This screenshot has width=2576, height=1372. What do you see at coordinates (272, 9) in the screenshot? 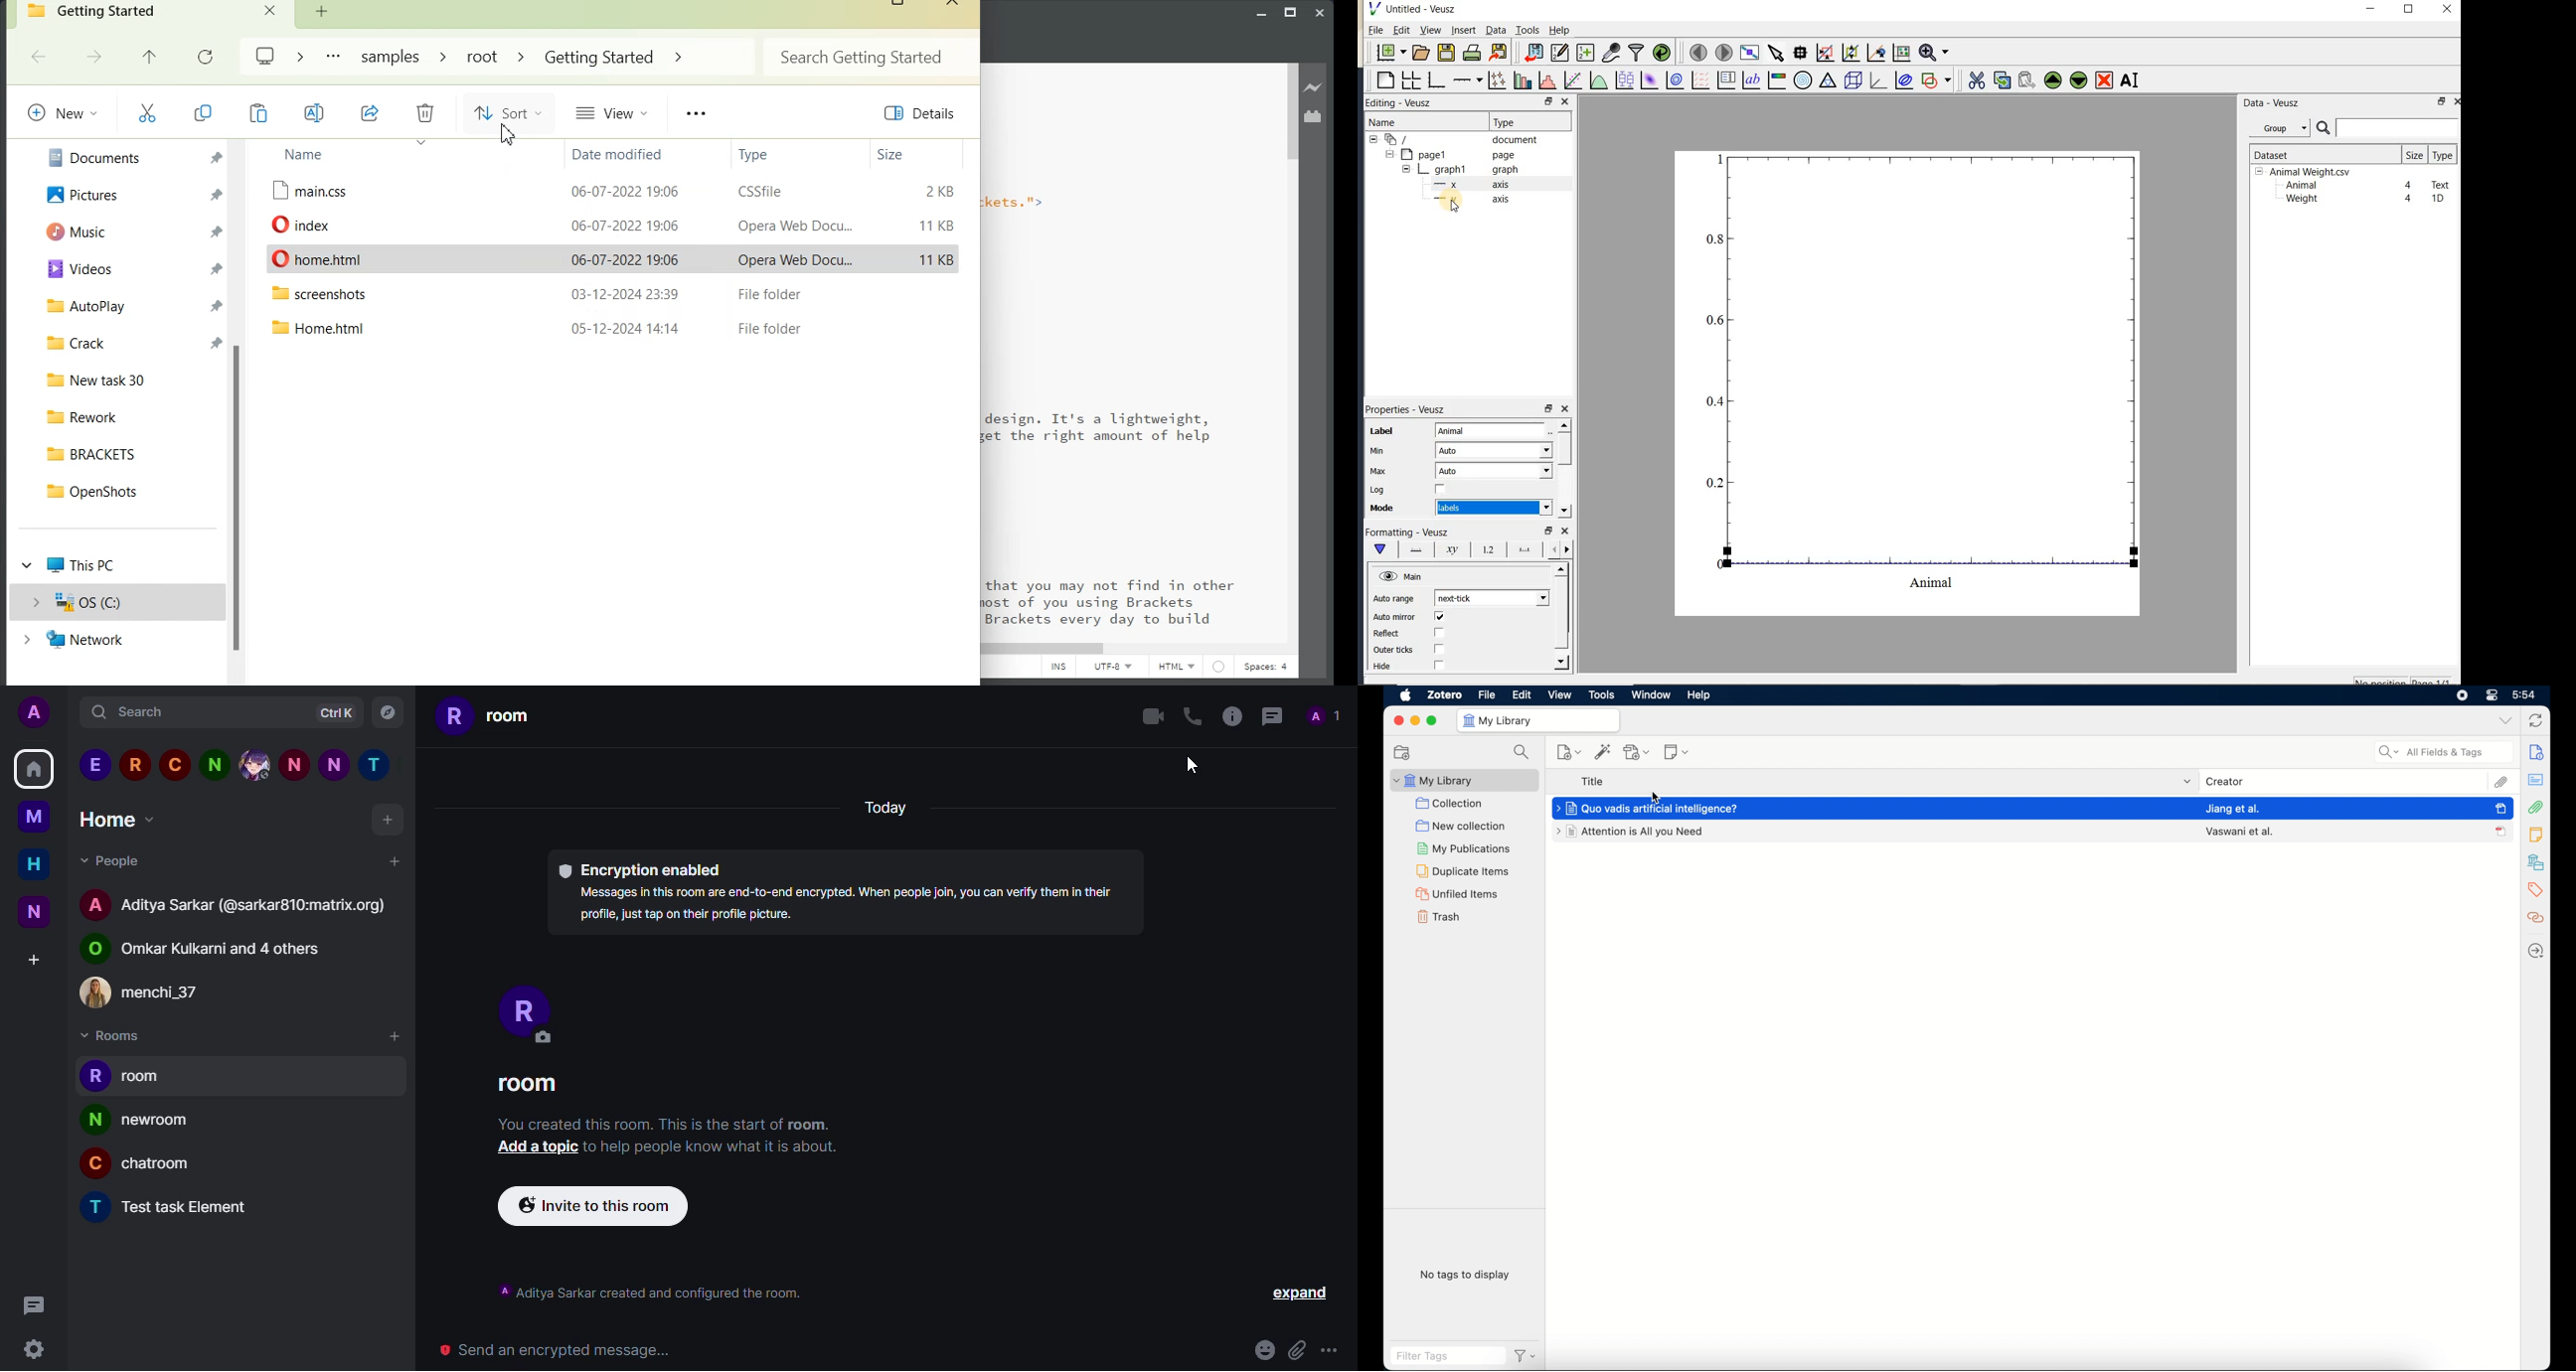
I see `Close` at bounding box center [272, 9].